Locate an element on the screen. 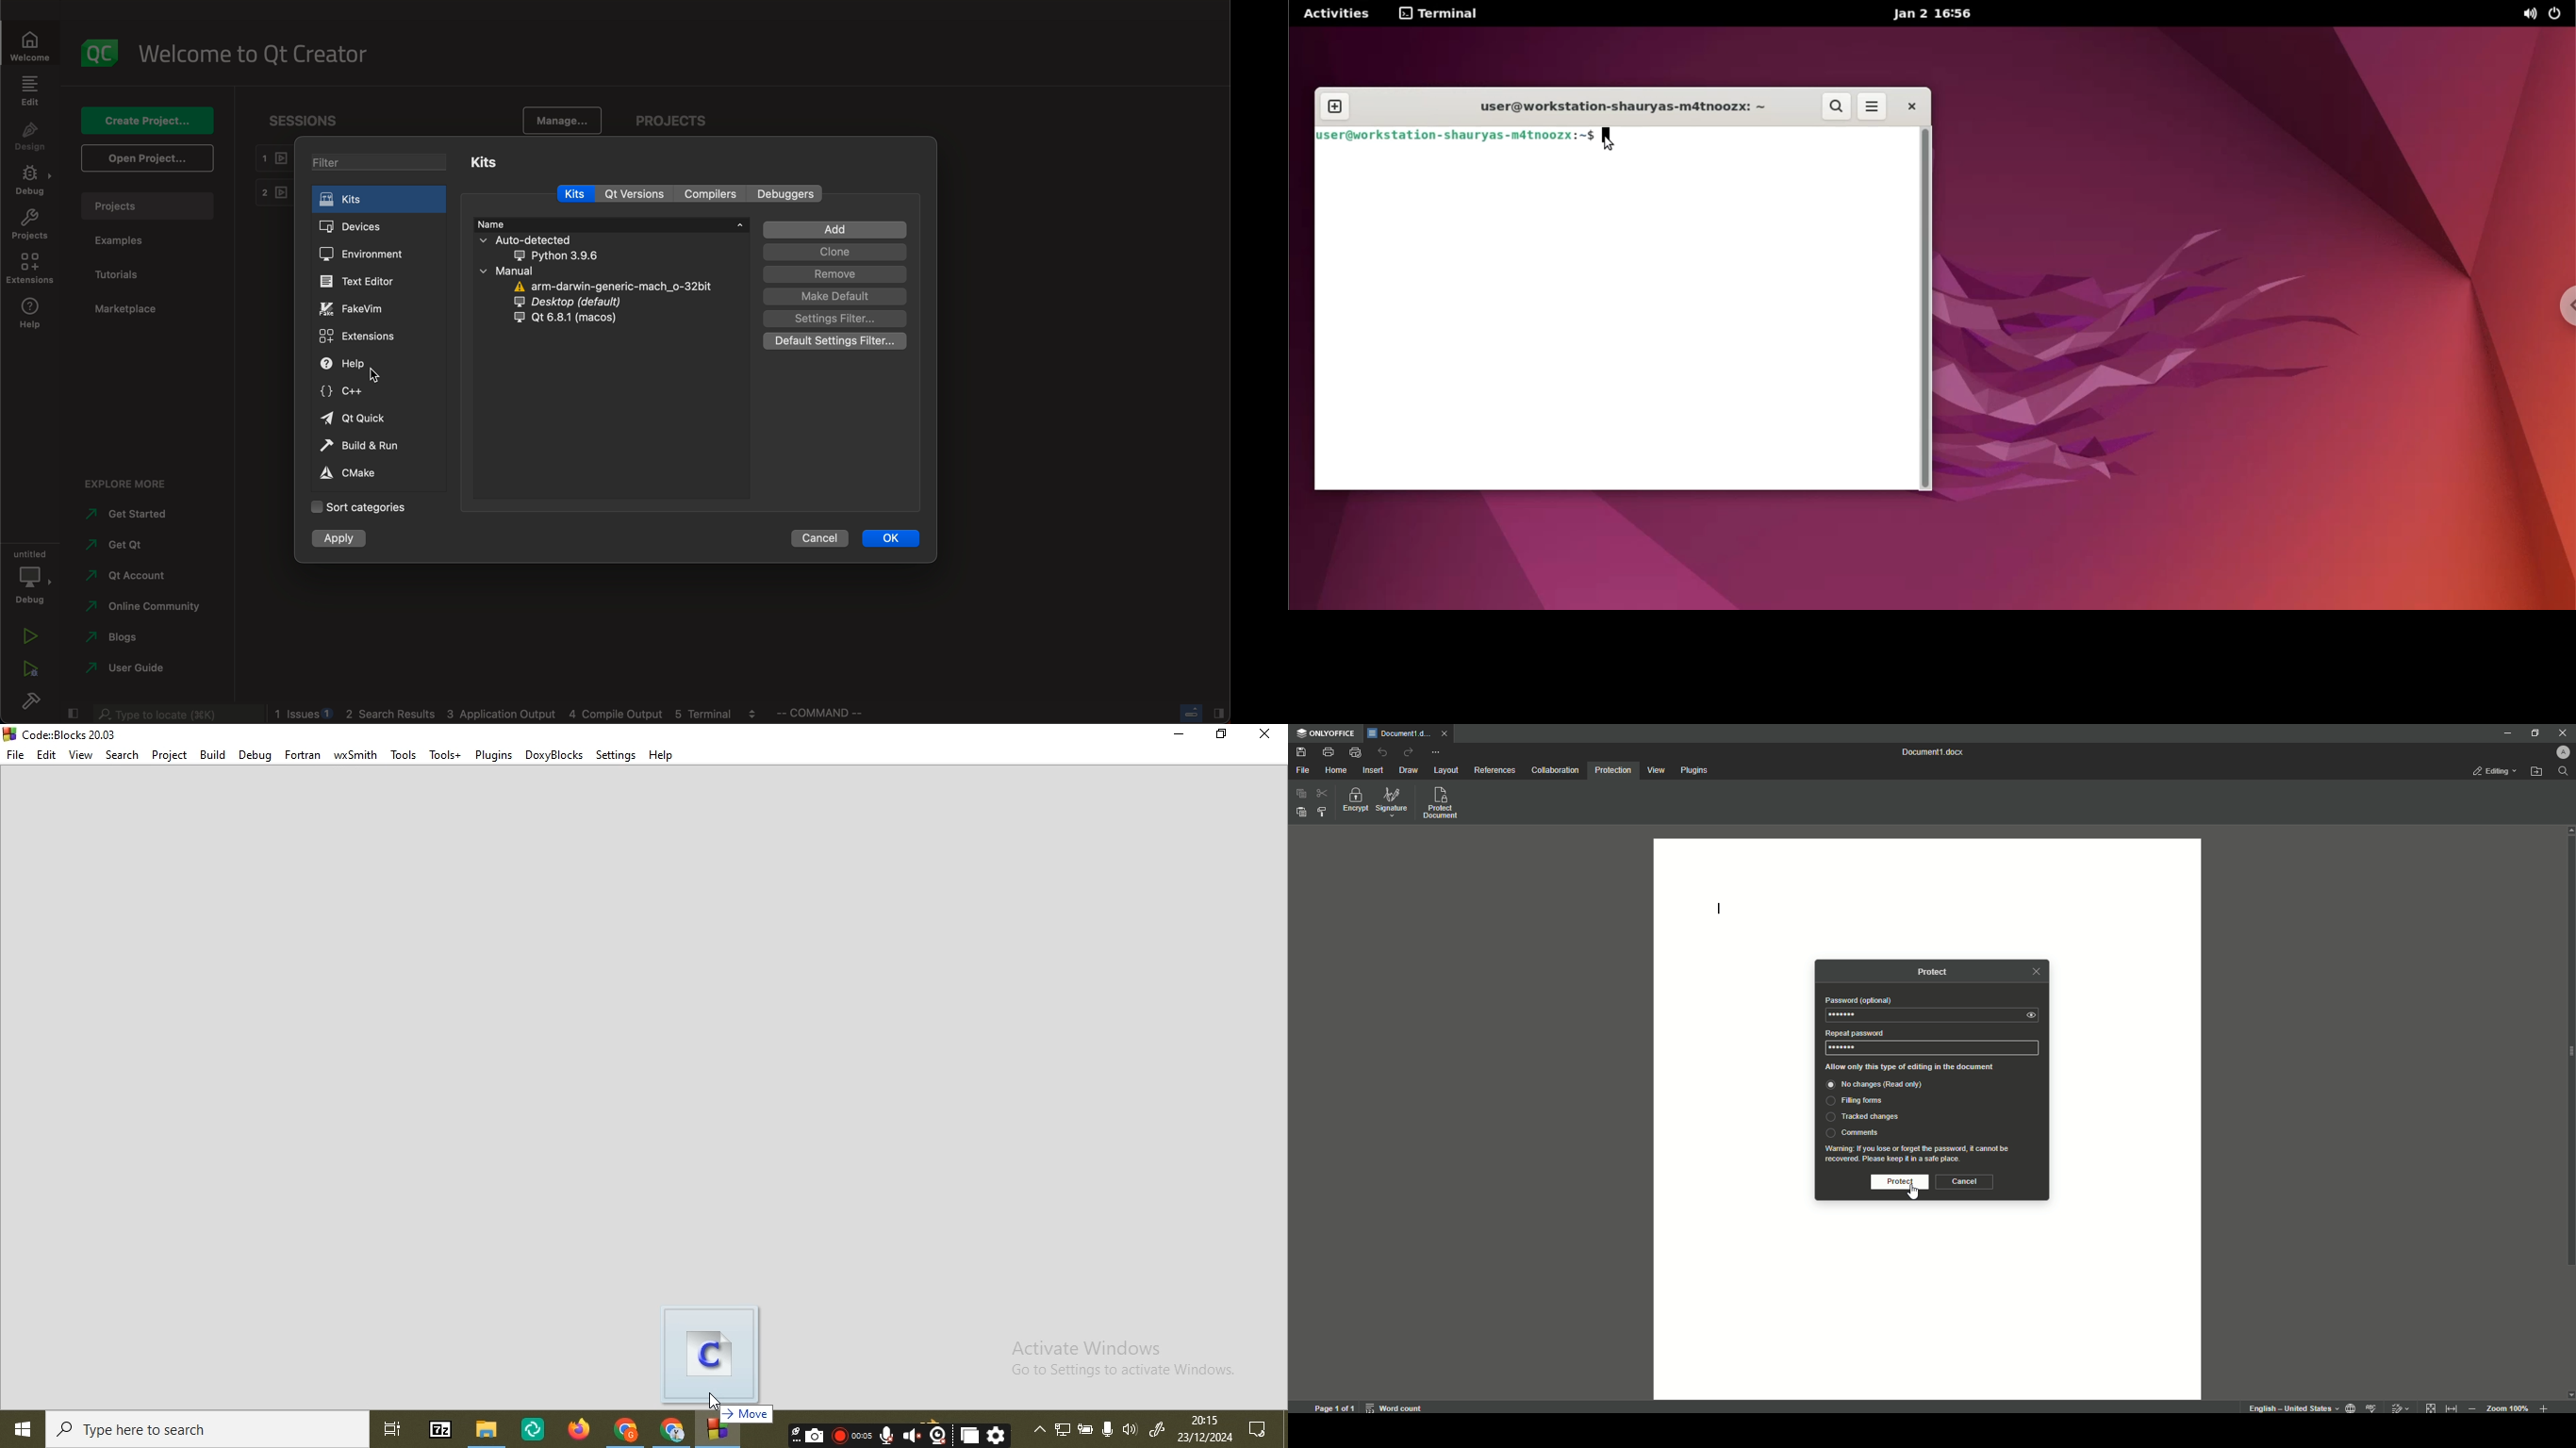  text language is located at coordinates (2292, 1408).